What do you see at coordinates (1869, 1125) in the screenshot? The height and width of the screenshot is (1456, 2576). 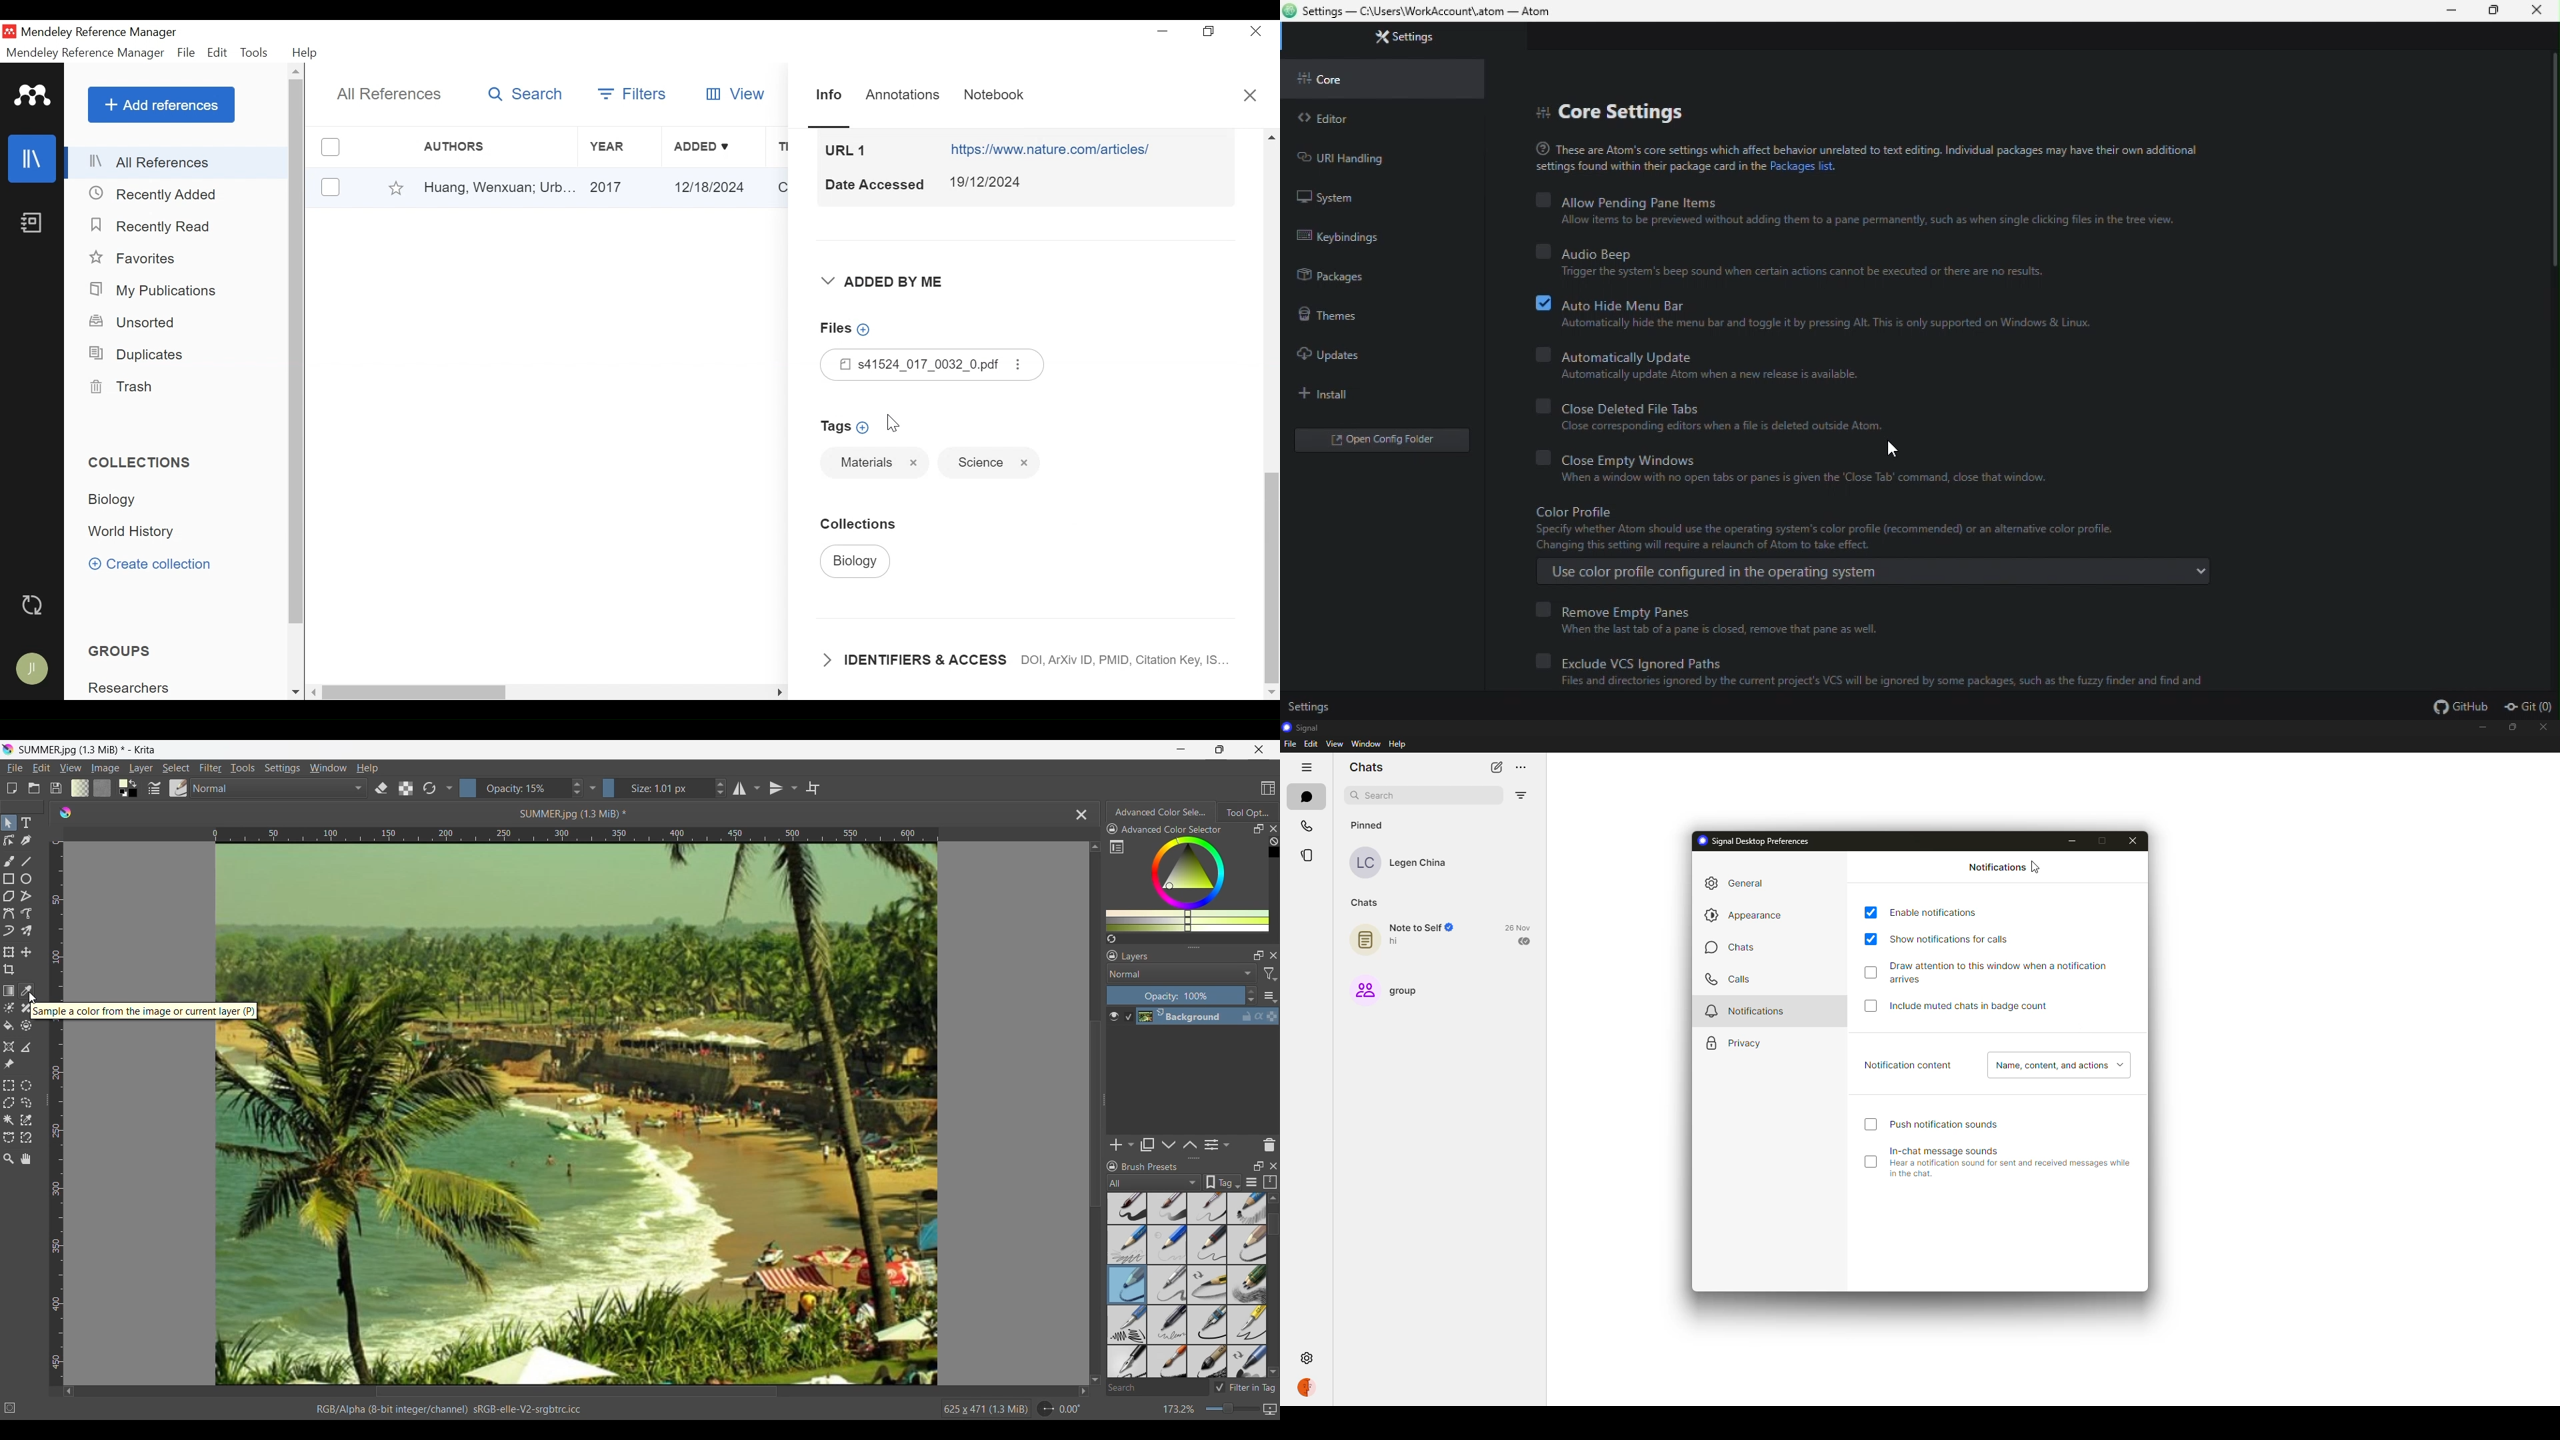 I see `click to enable` at bounding box center [1869, 1125].